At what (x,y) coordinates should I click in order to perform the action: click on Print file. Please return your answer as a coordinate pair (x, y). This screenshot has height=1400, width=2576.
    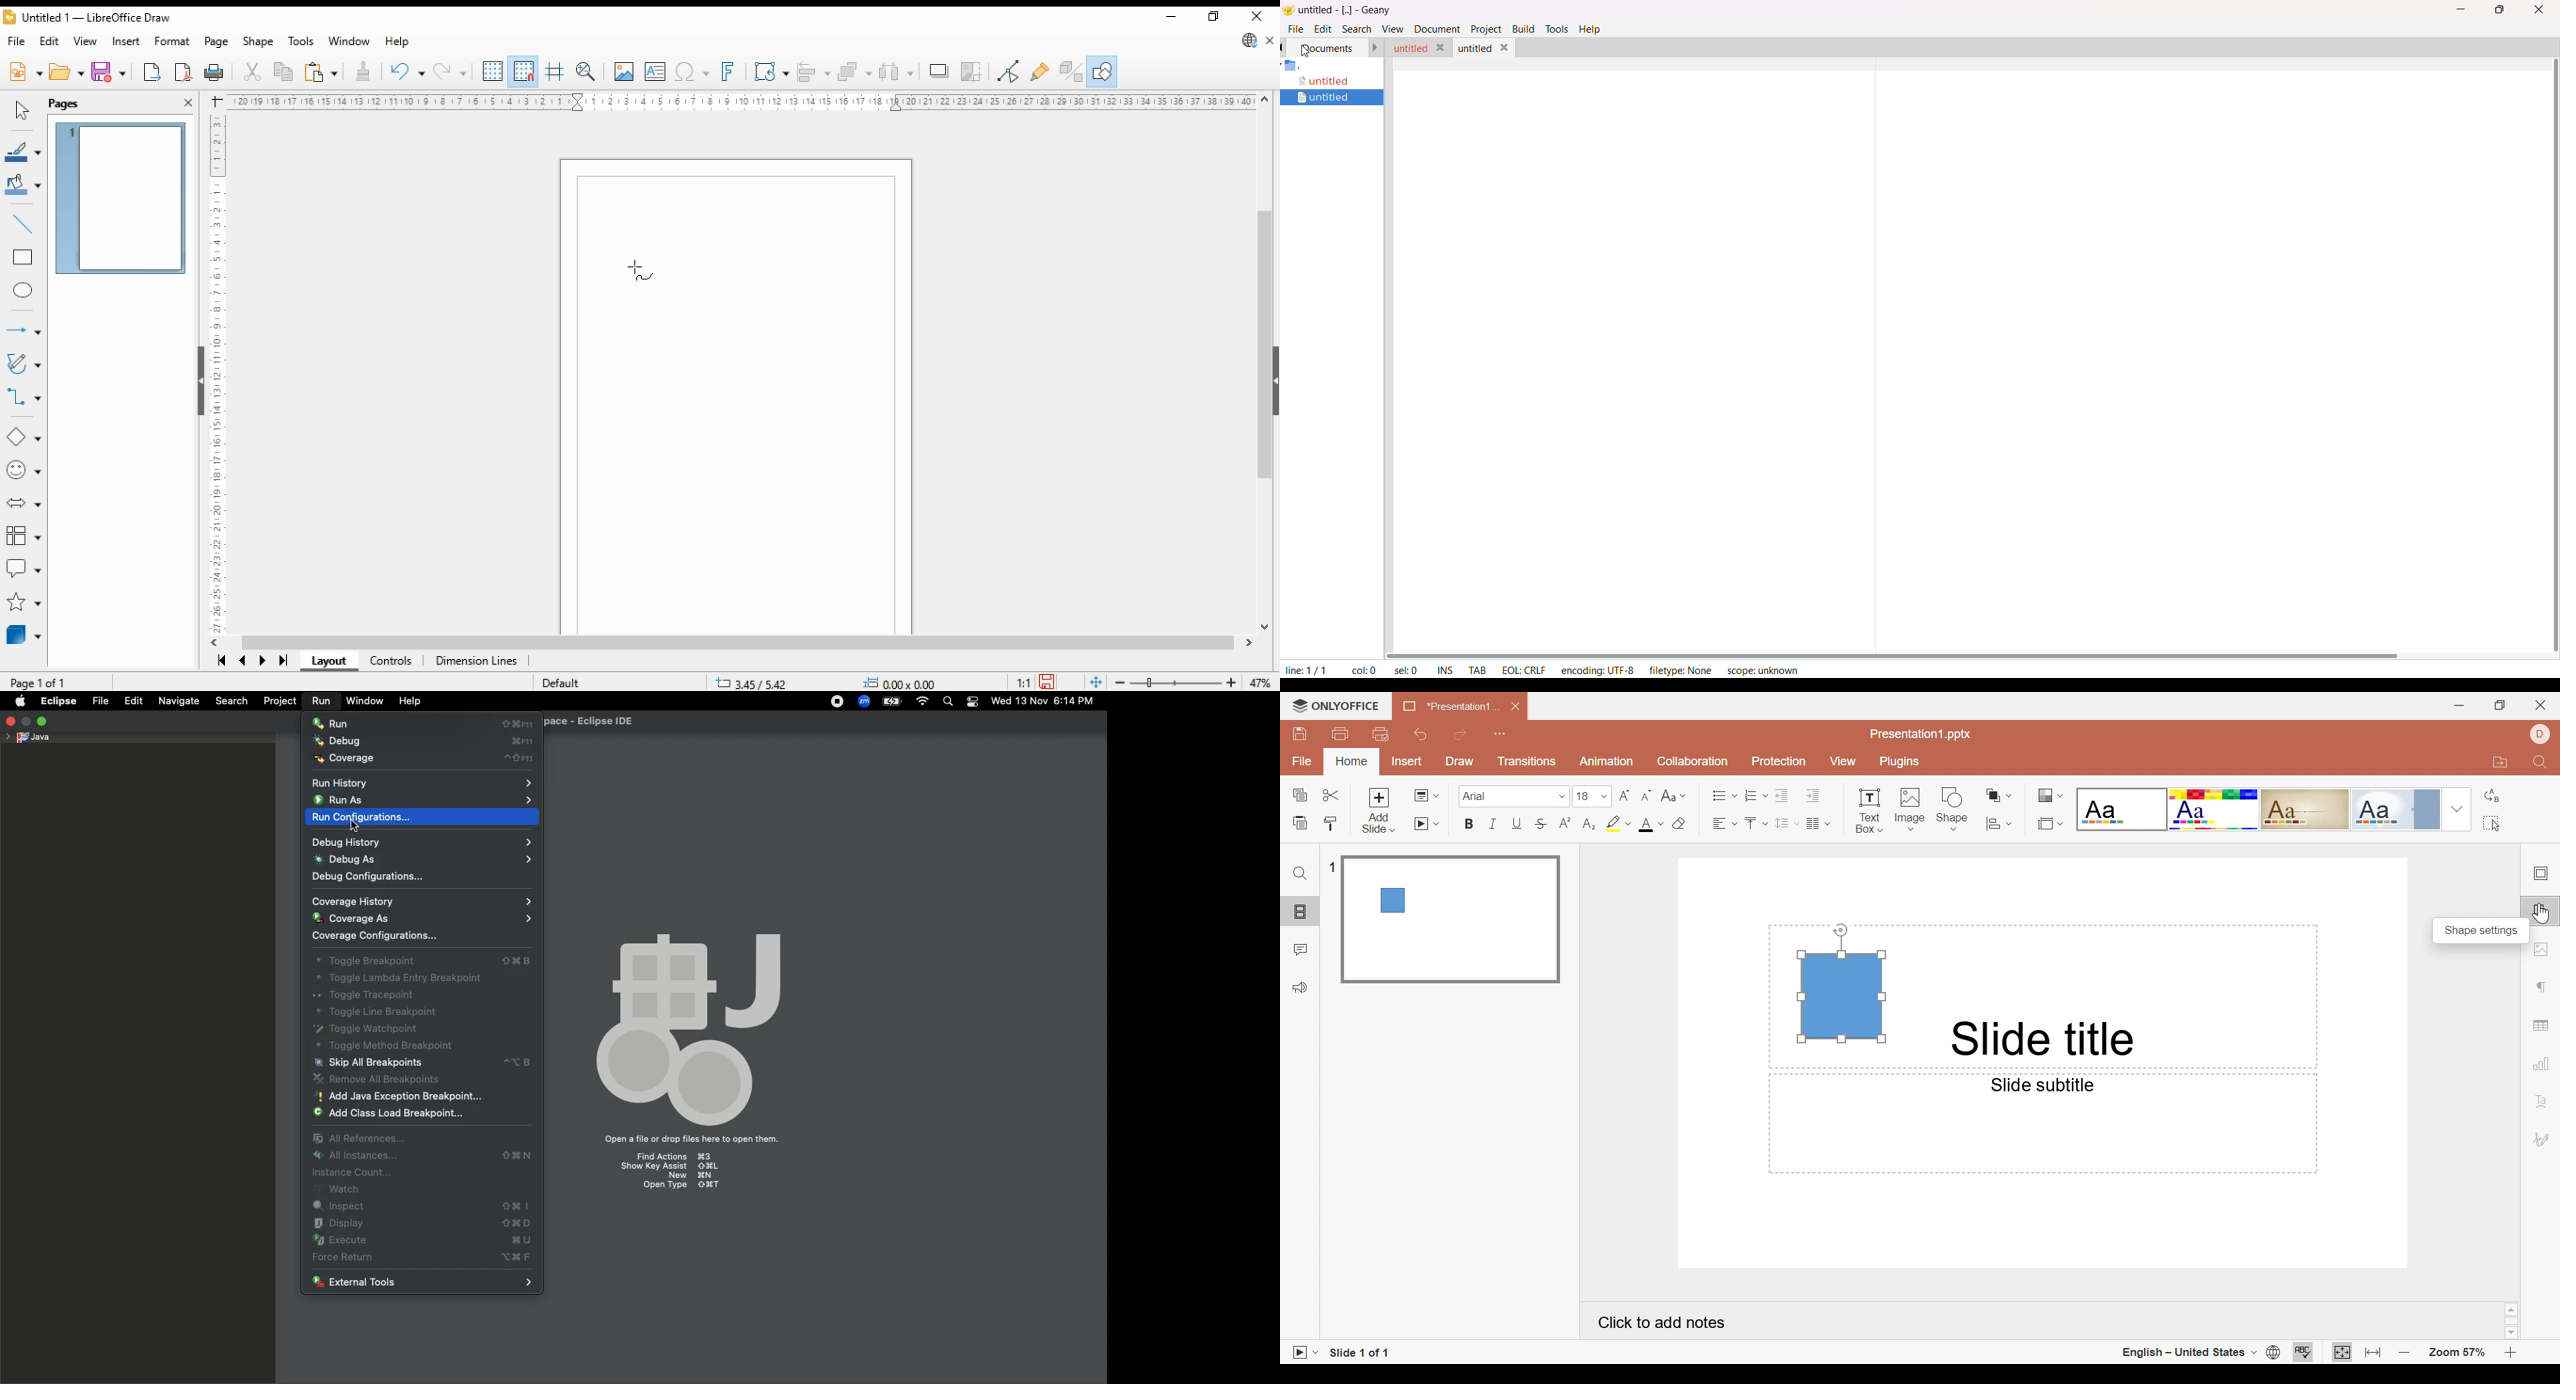
    Looking at the image, I should click on (1339, 736).